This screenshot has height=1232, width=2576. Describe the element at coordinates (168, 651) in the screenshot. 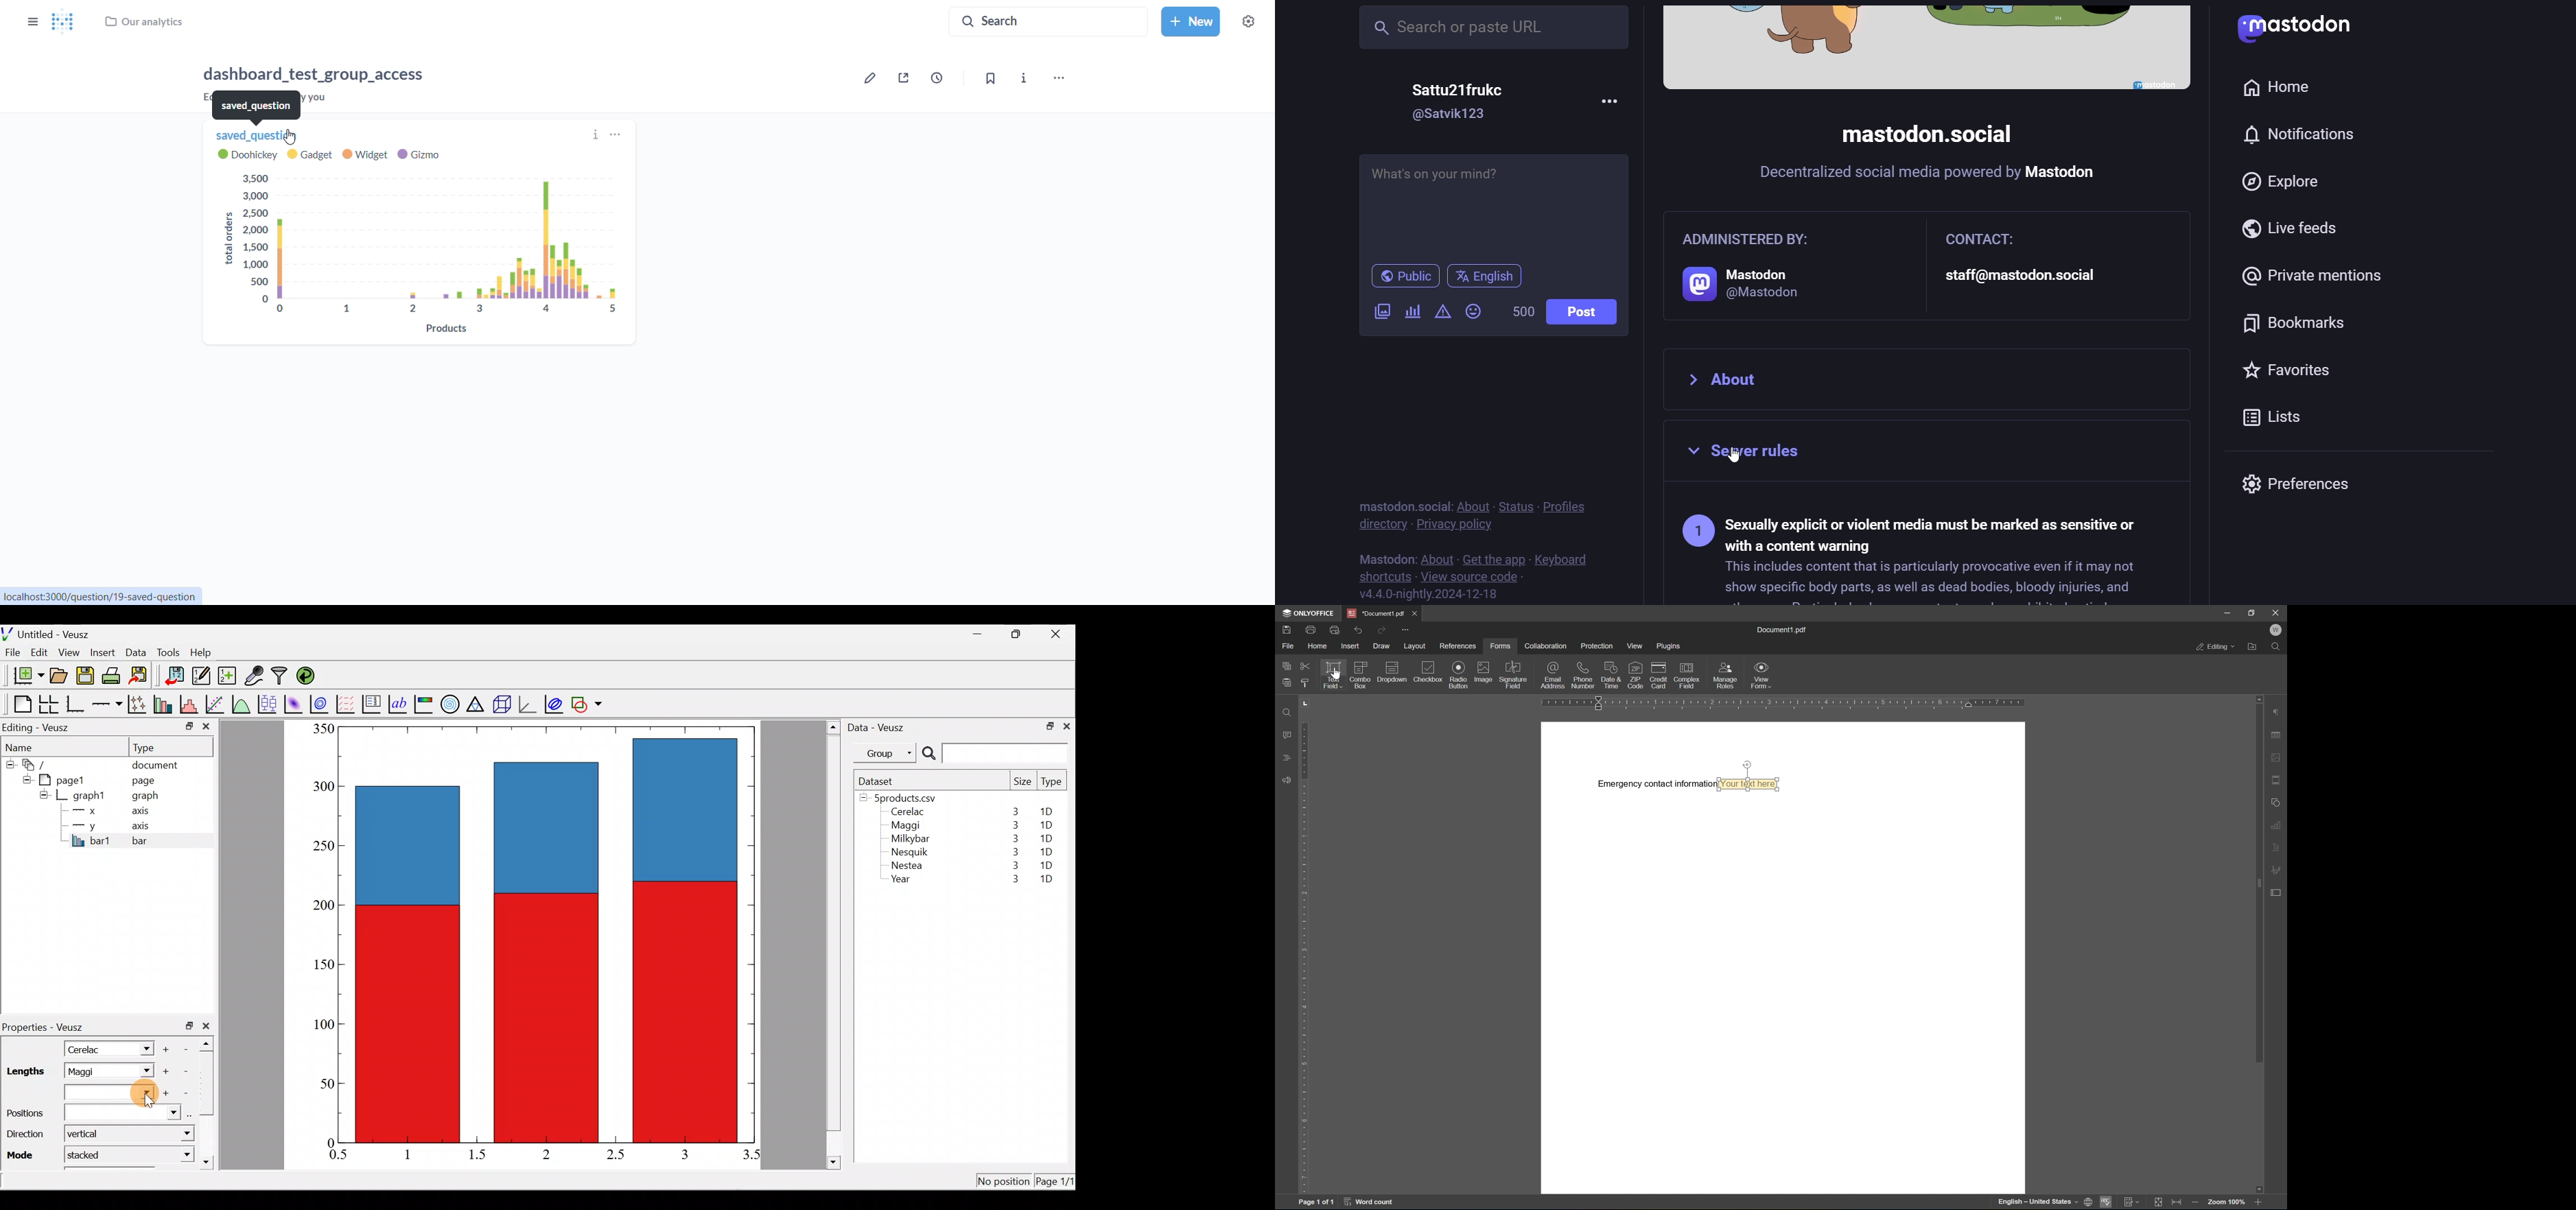

I see `Tools` at that location.